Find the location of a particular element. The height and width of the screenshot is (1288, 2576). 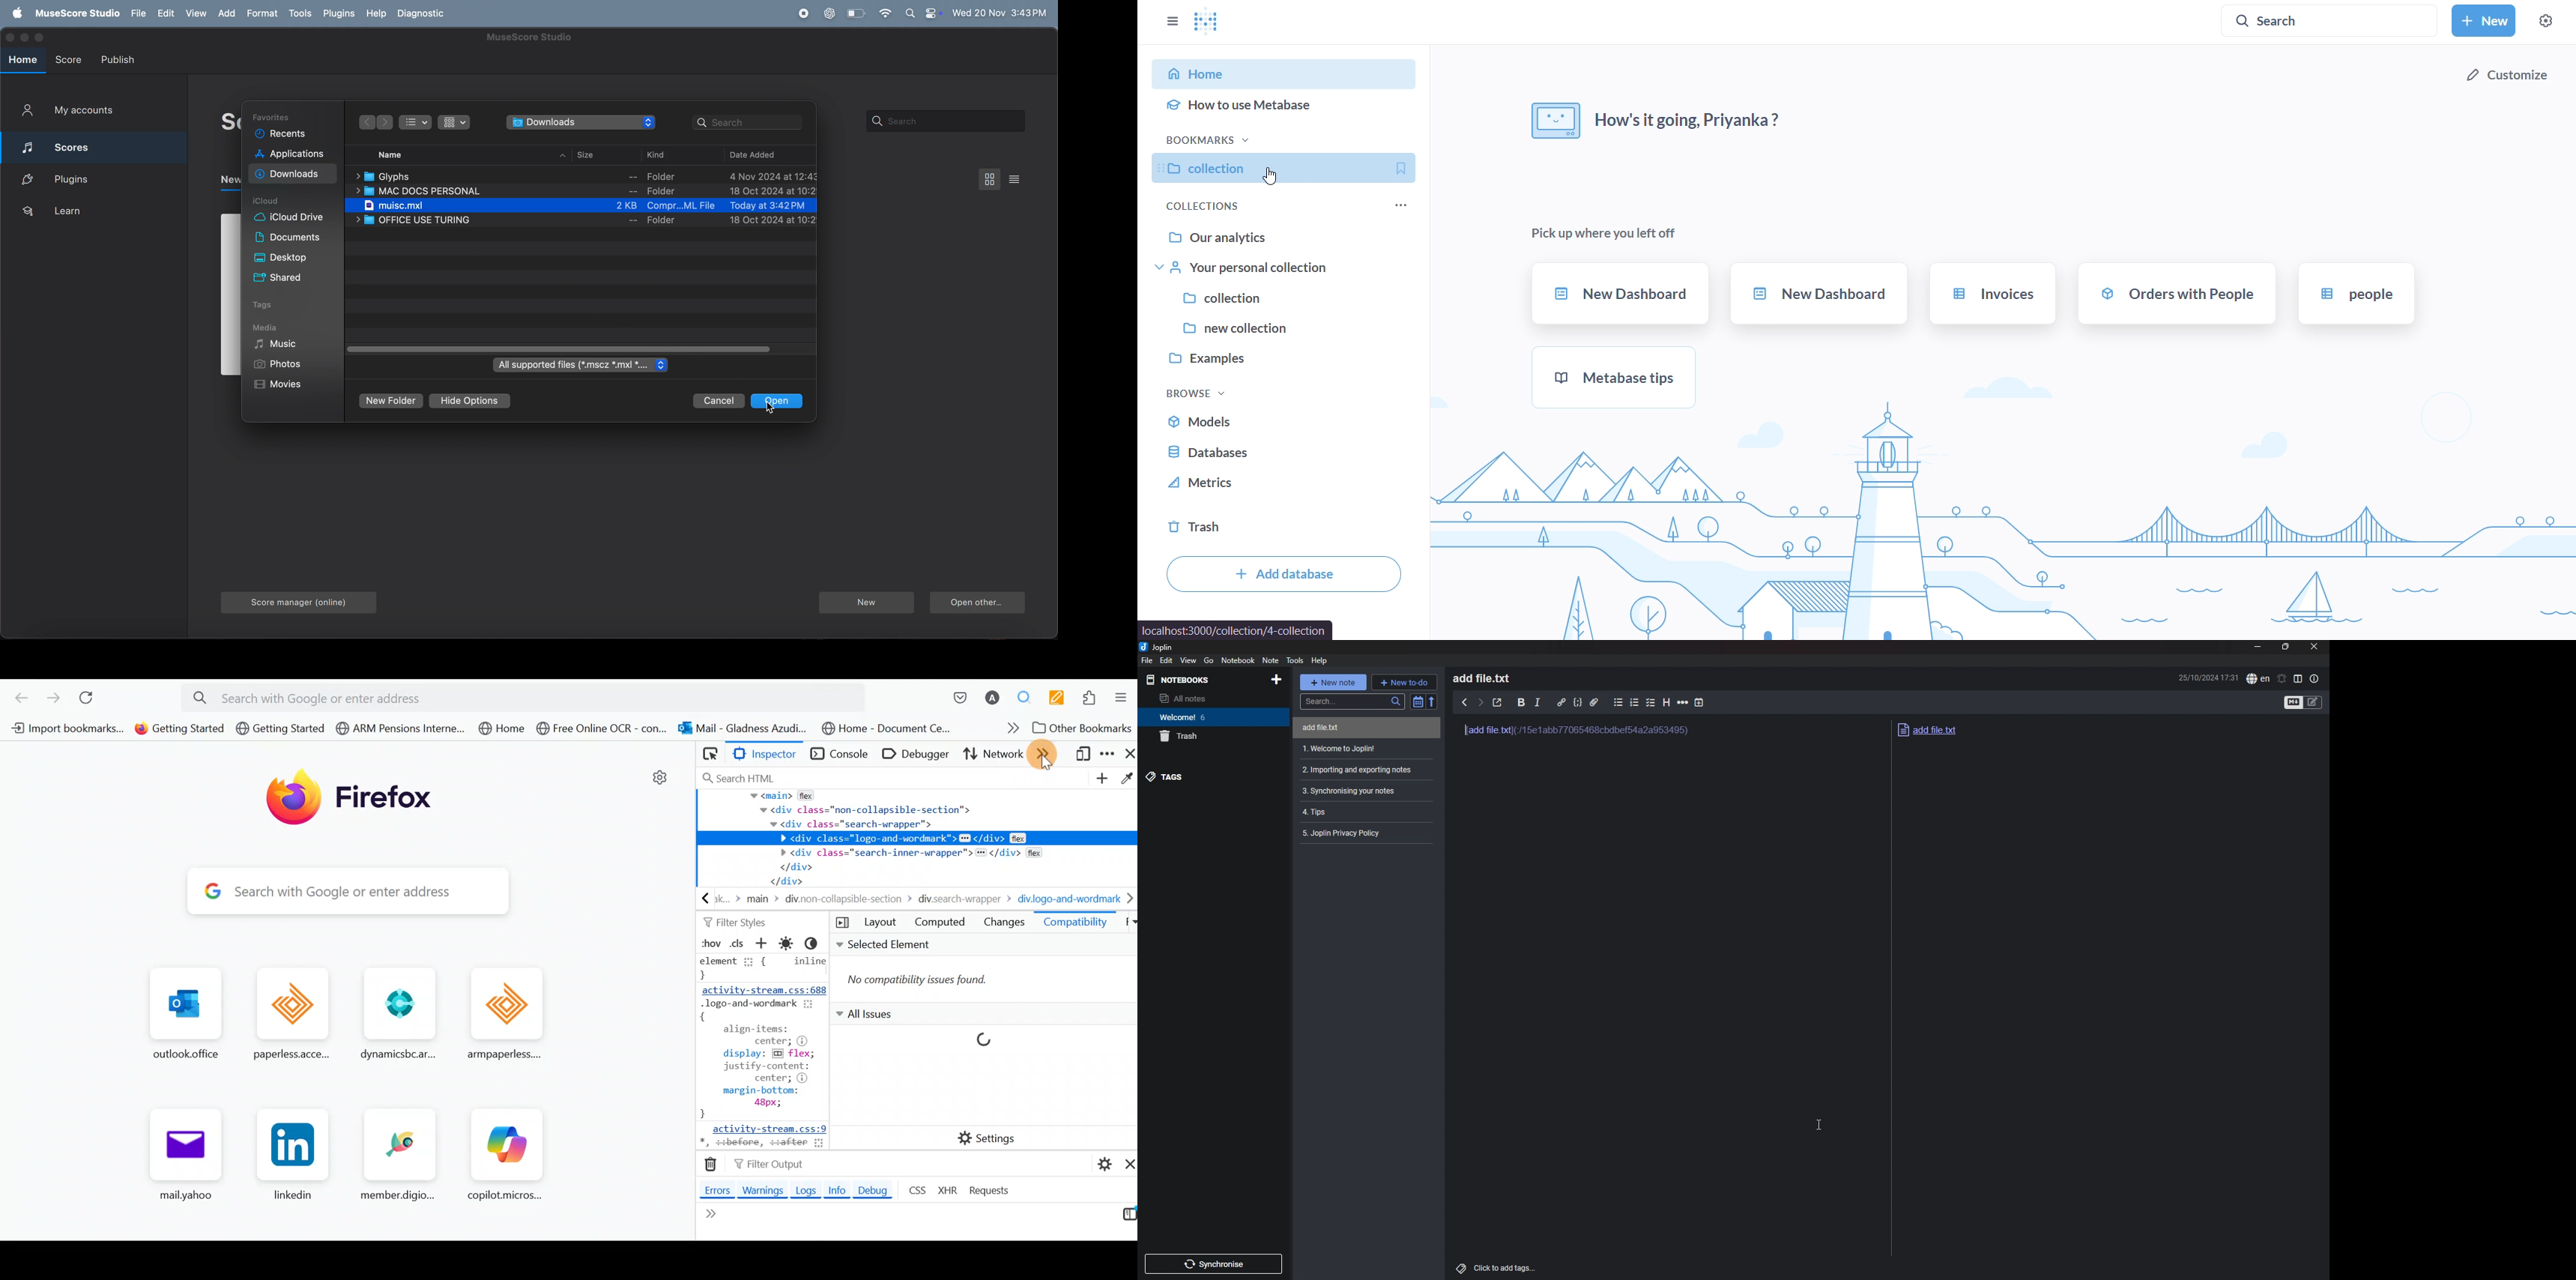

Other bookmarks is located at coordinates (1083, 729).